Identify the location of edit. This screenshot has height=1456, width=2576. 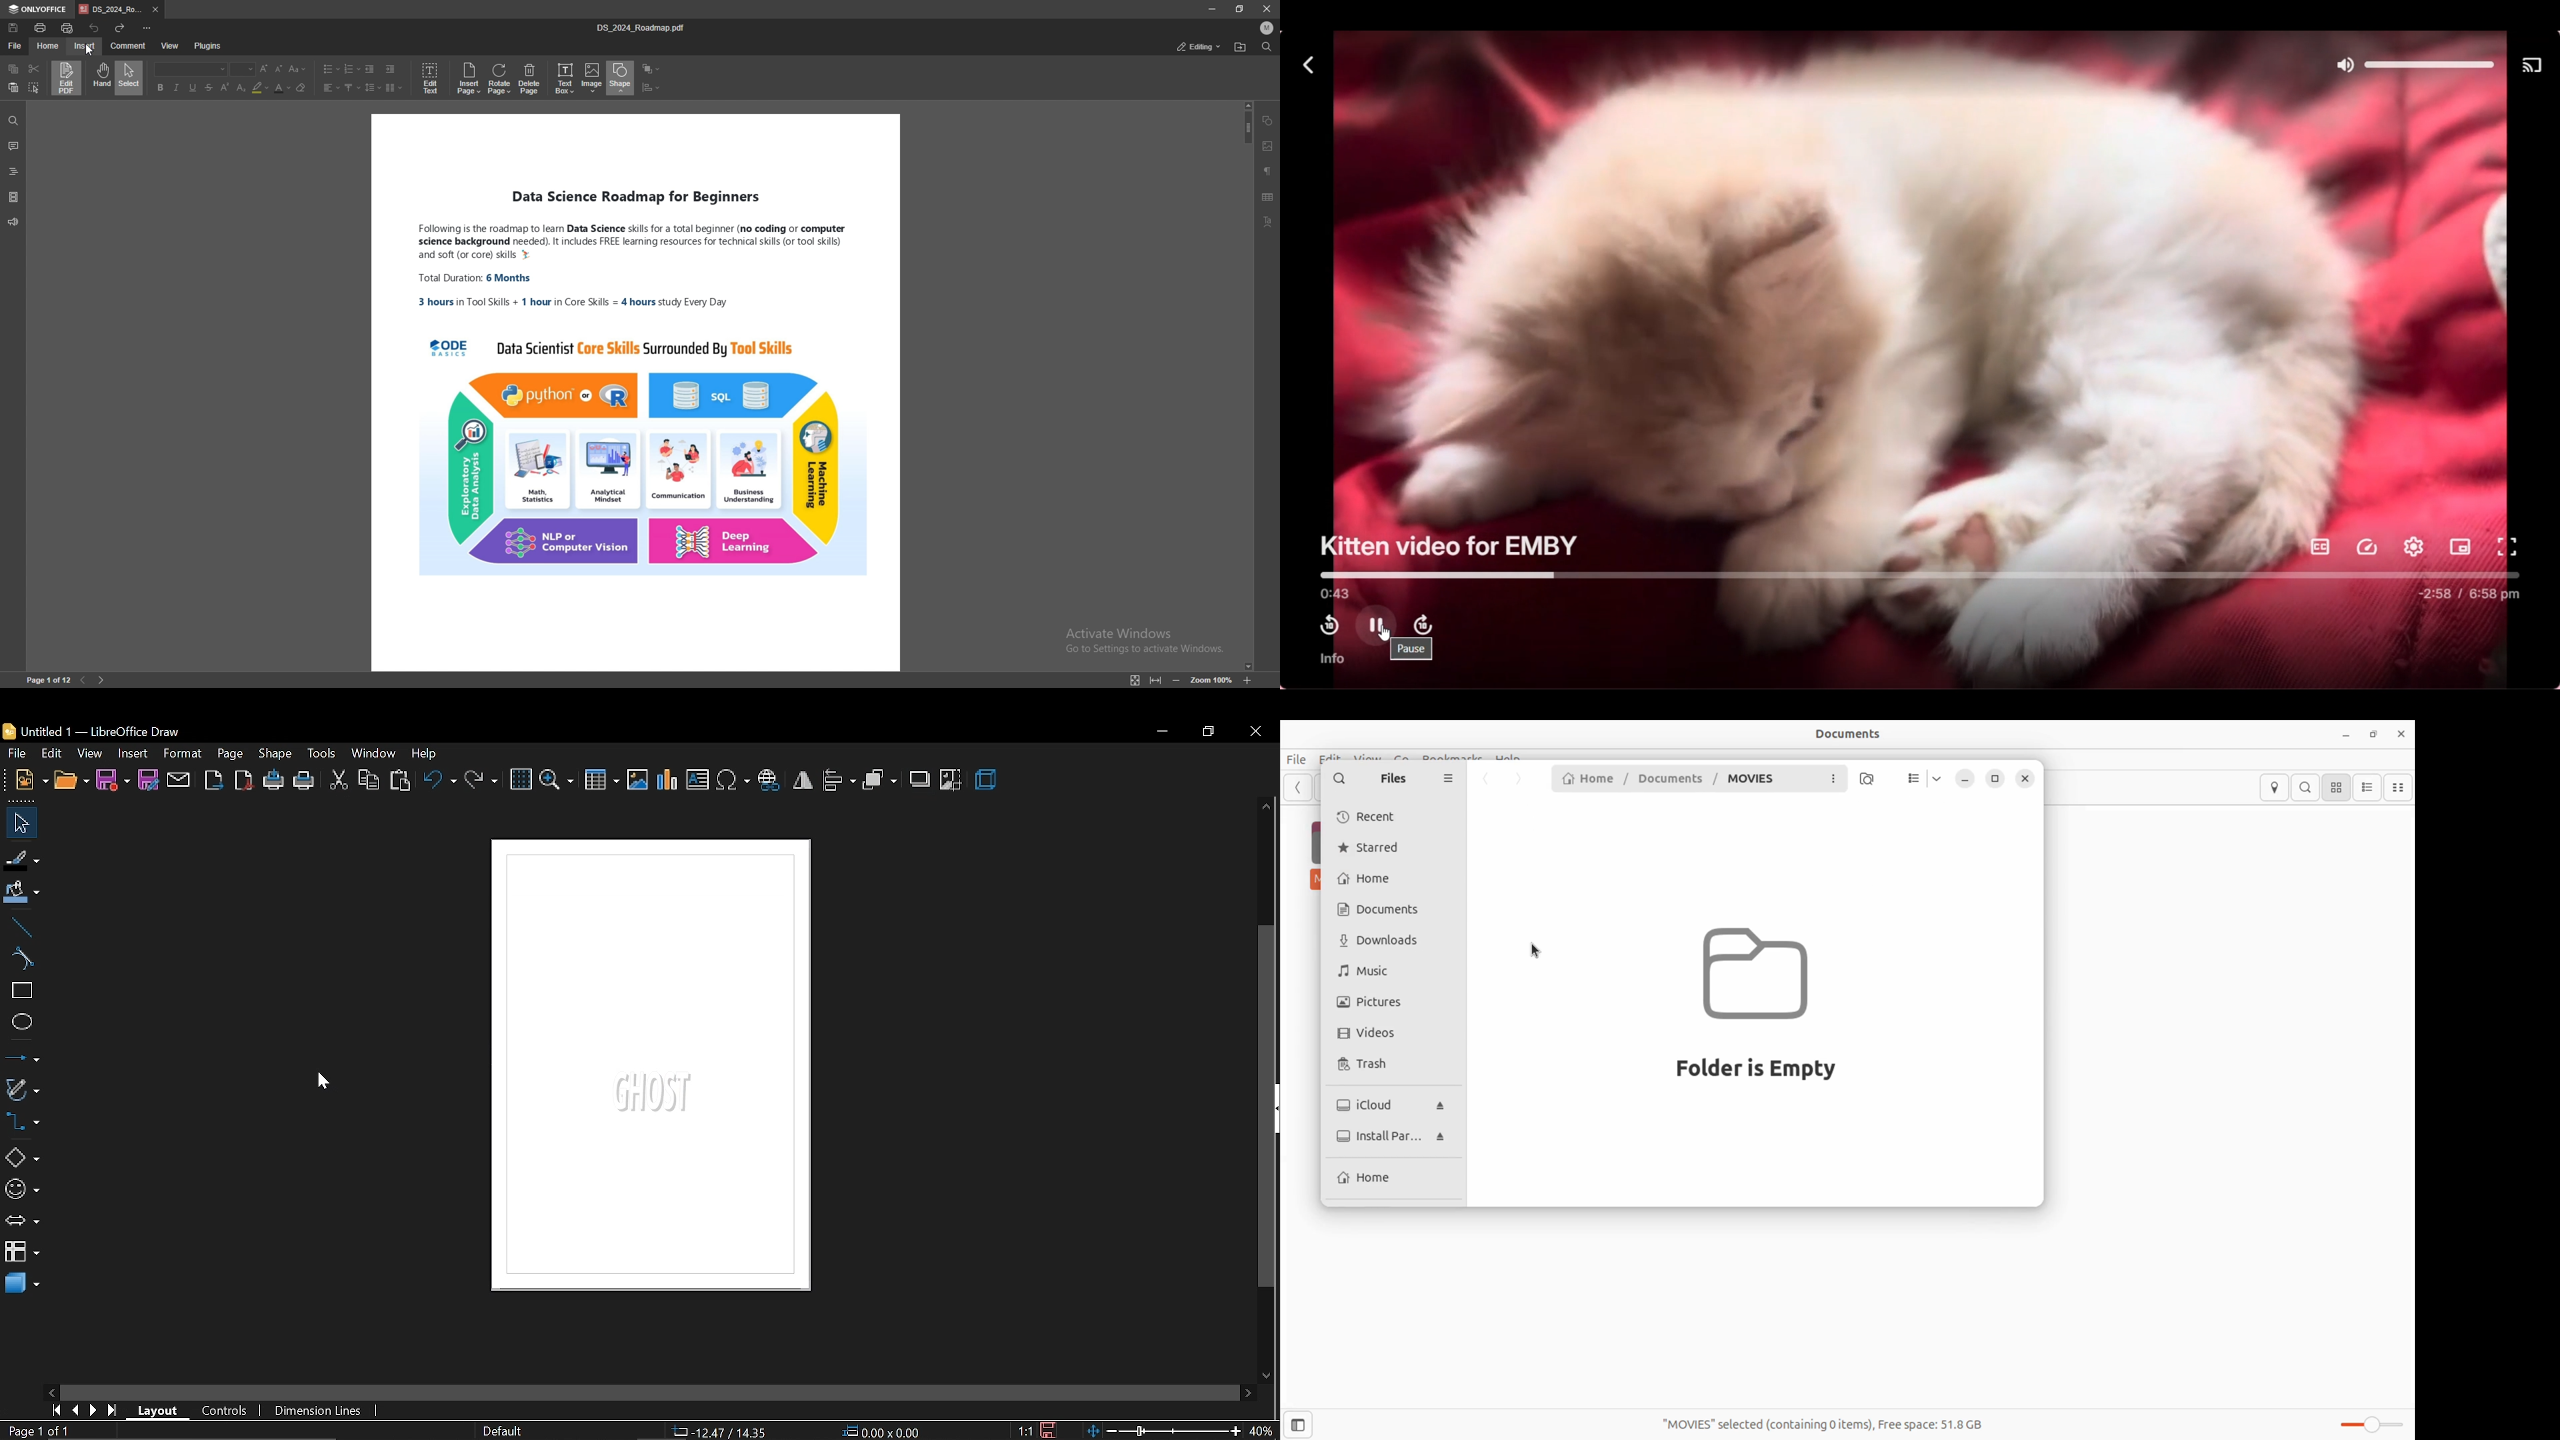
(54, 752).